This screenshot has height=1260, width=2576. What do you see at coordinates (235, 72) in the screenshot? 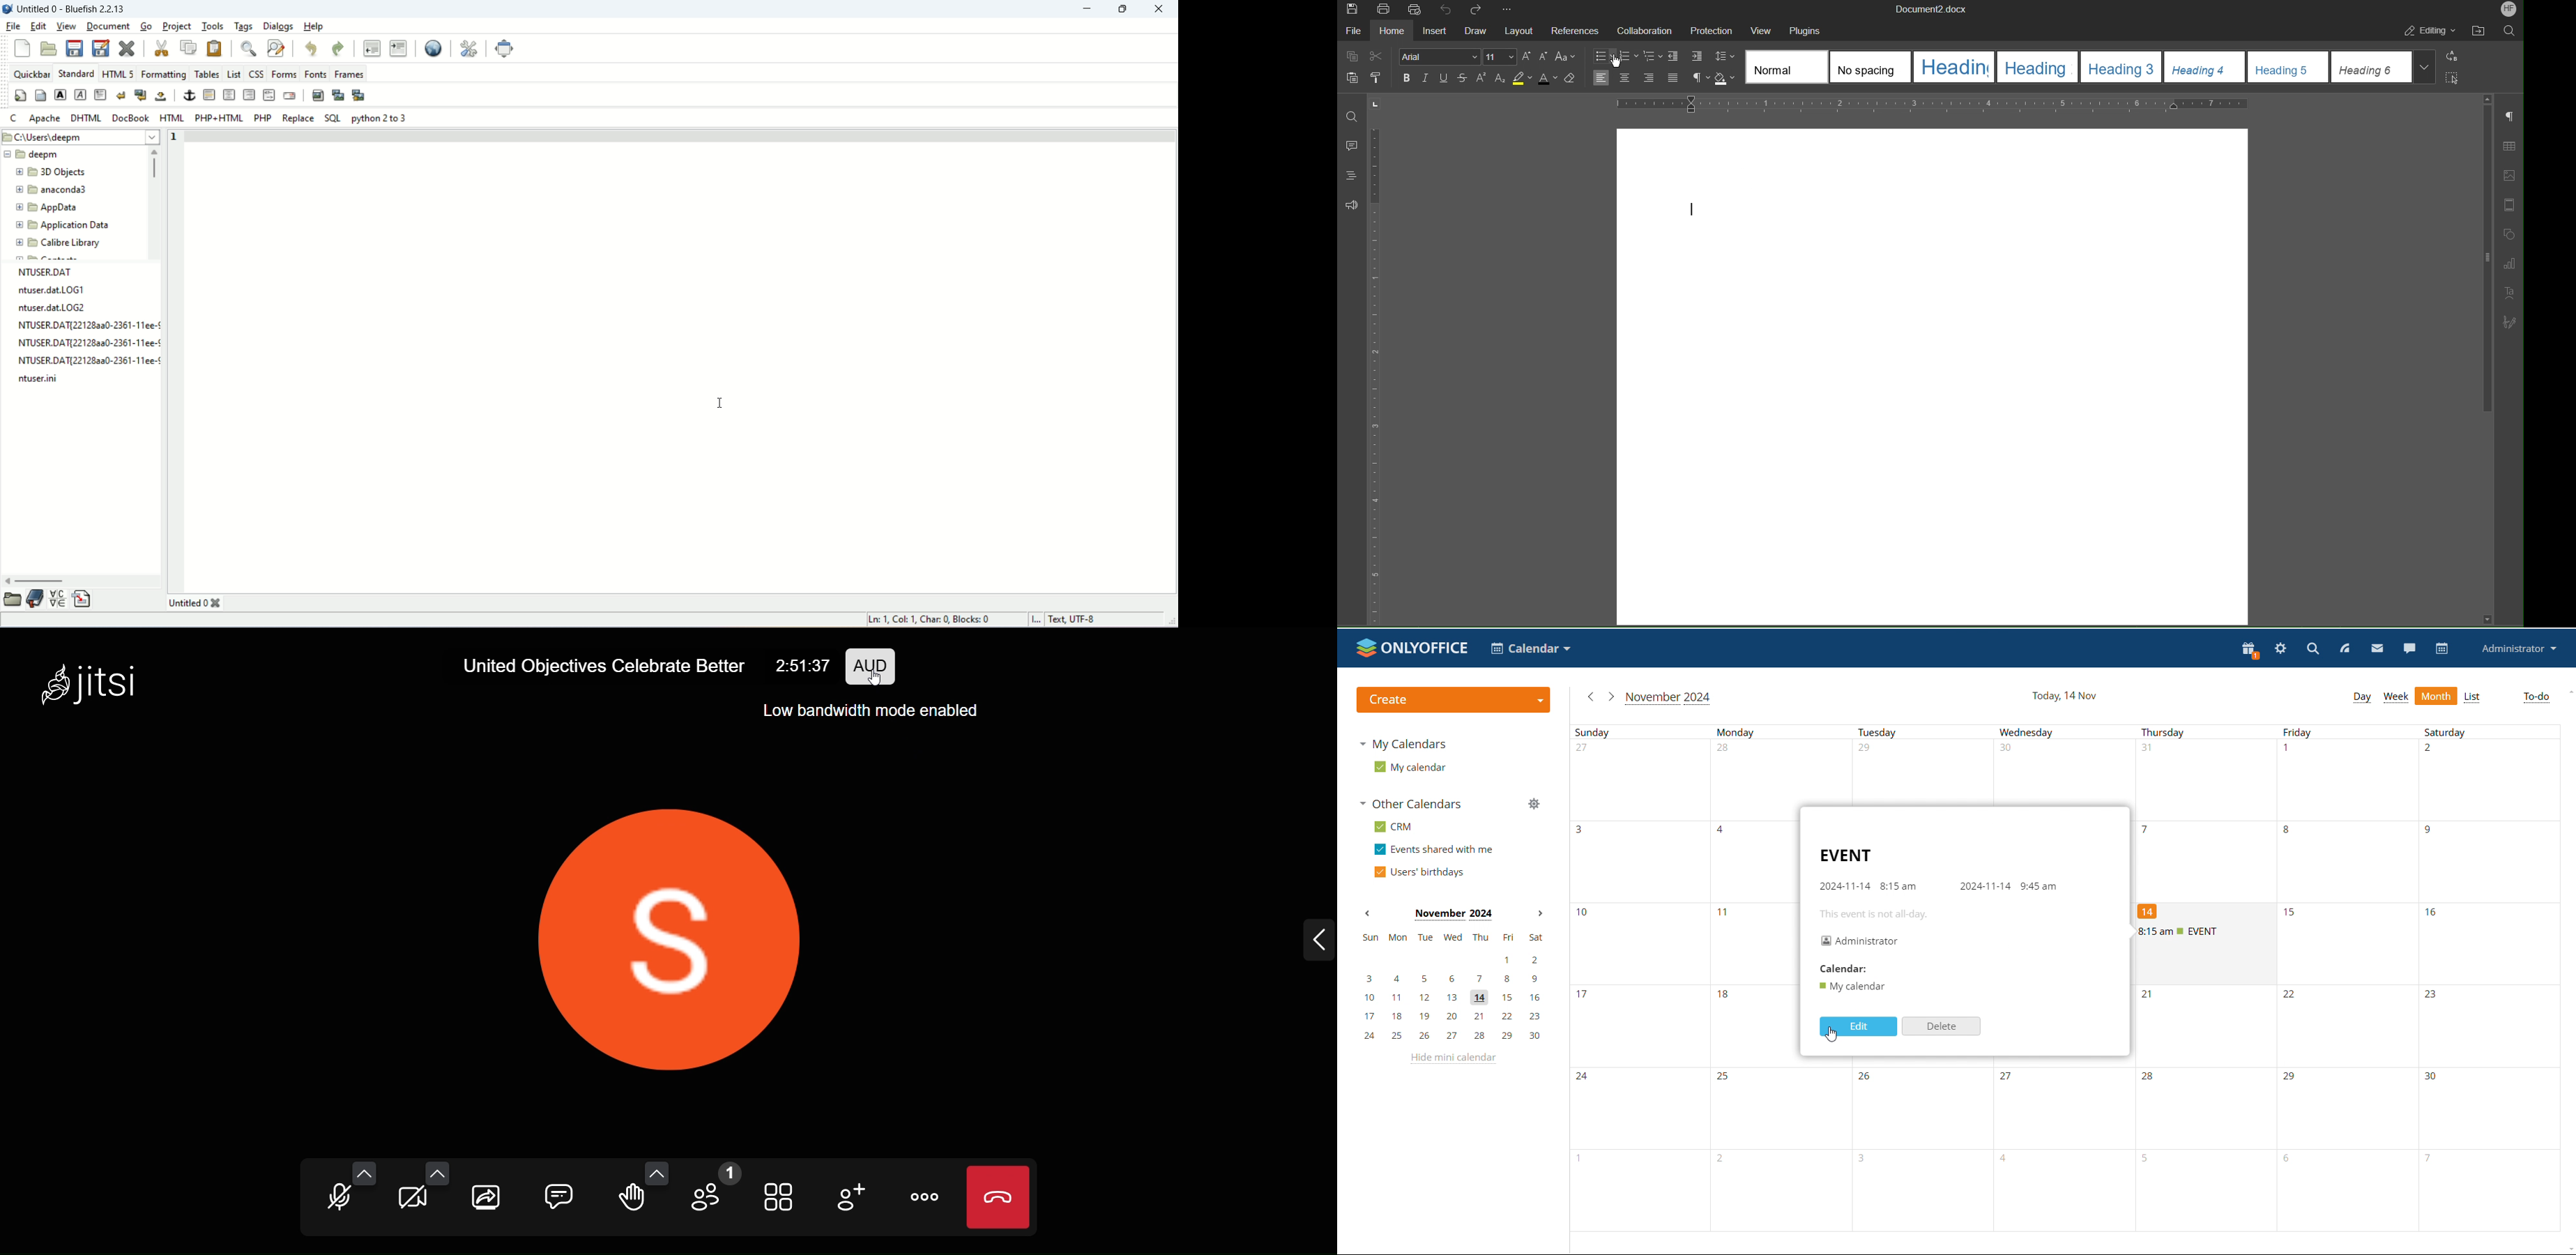
I see `list` at bounding box center [235, 72].